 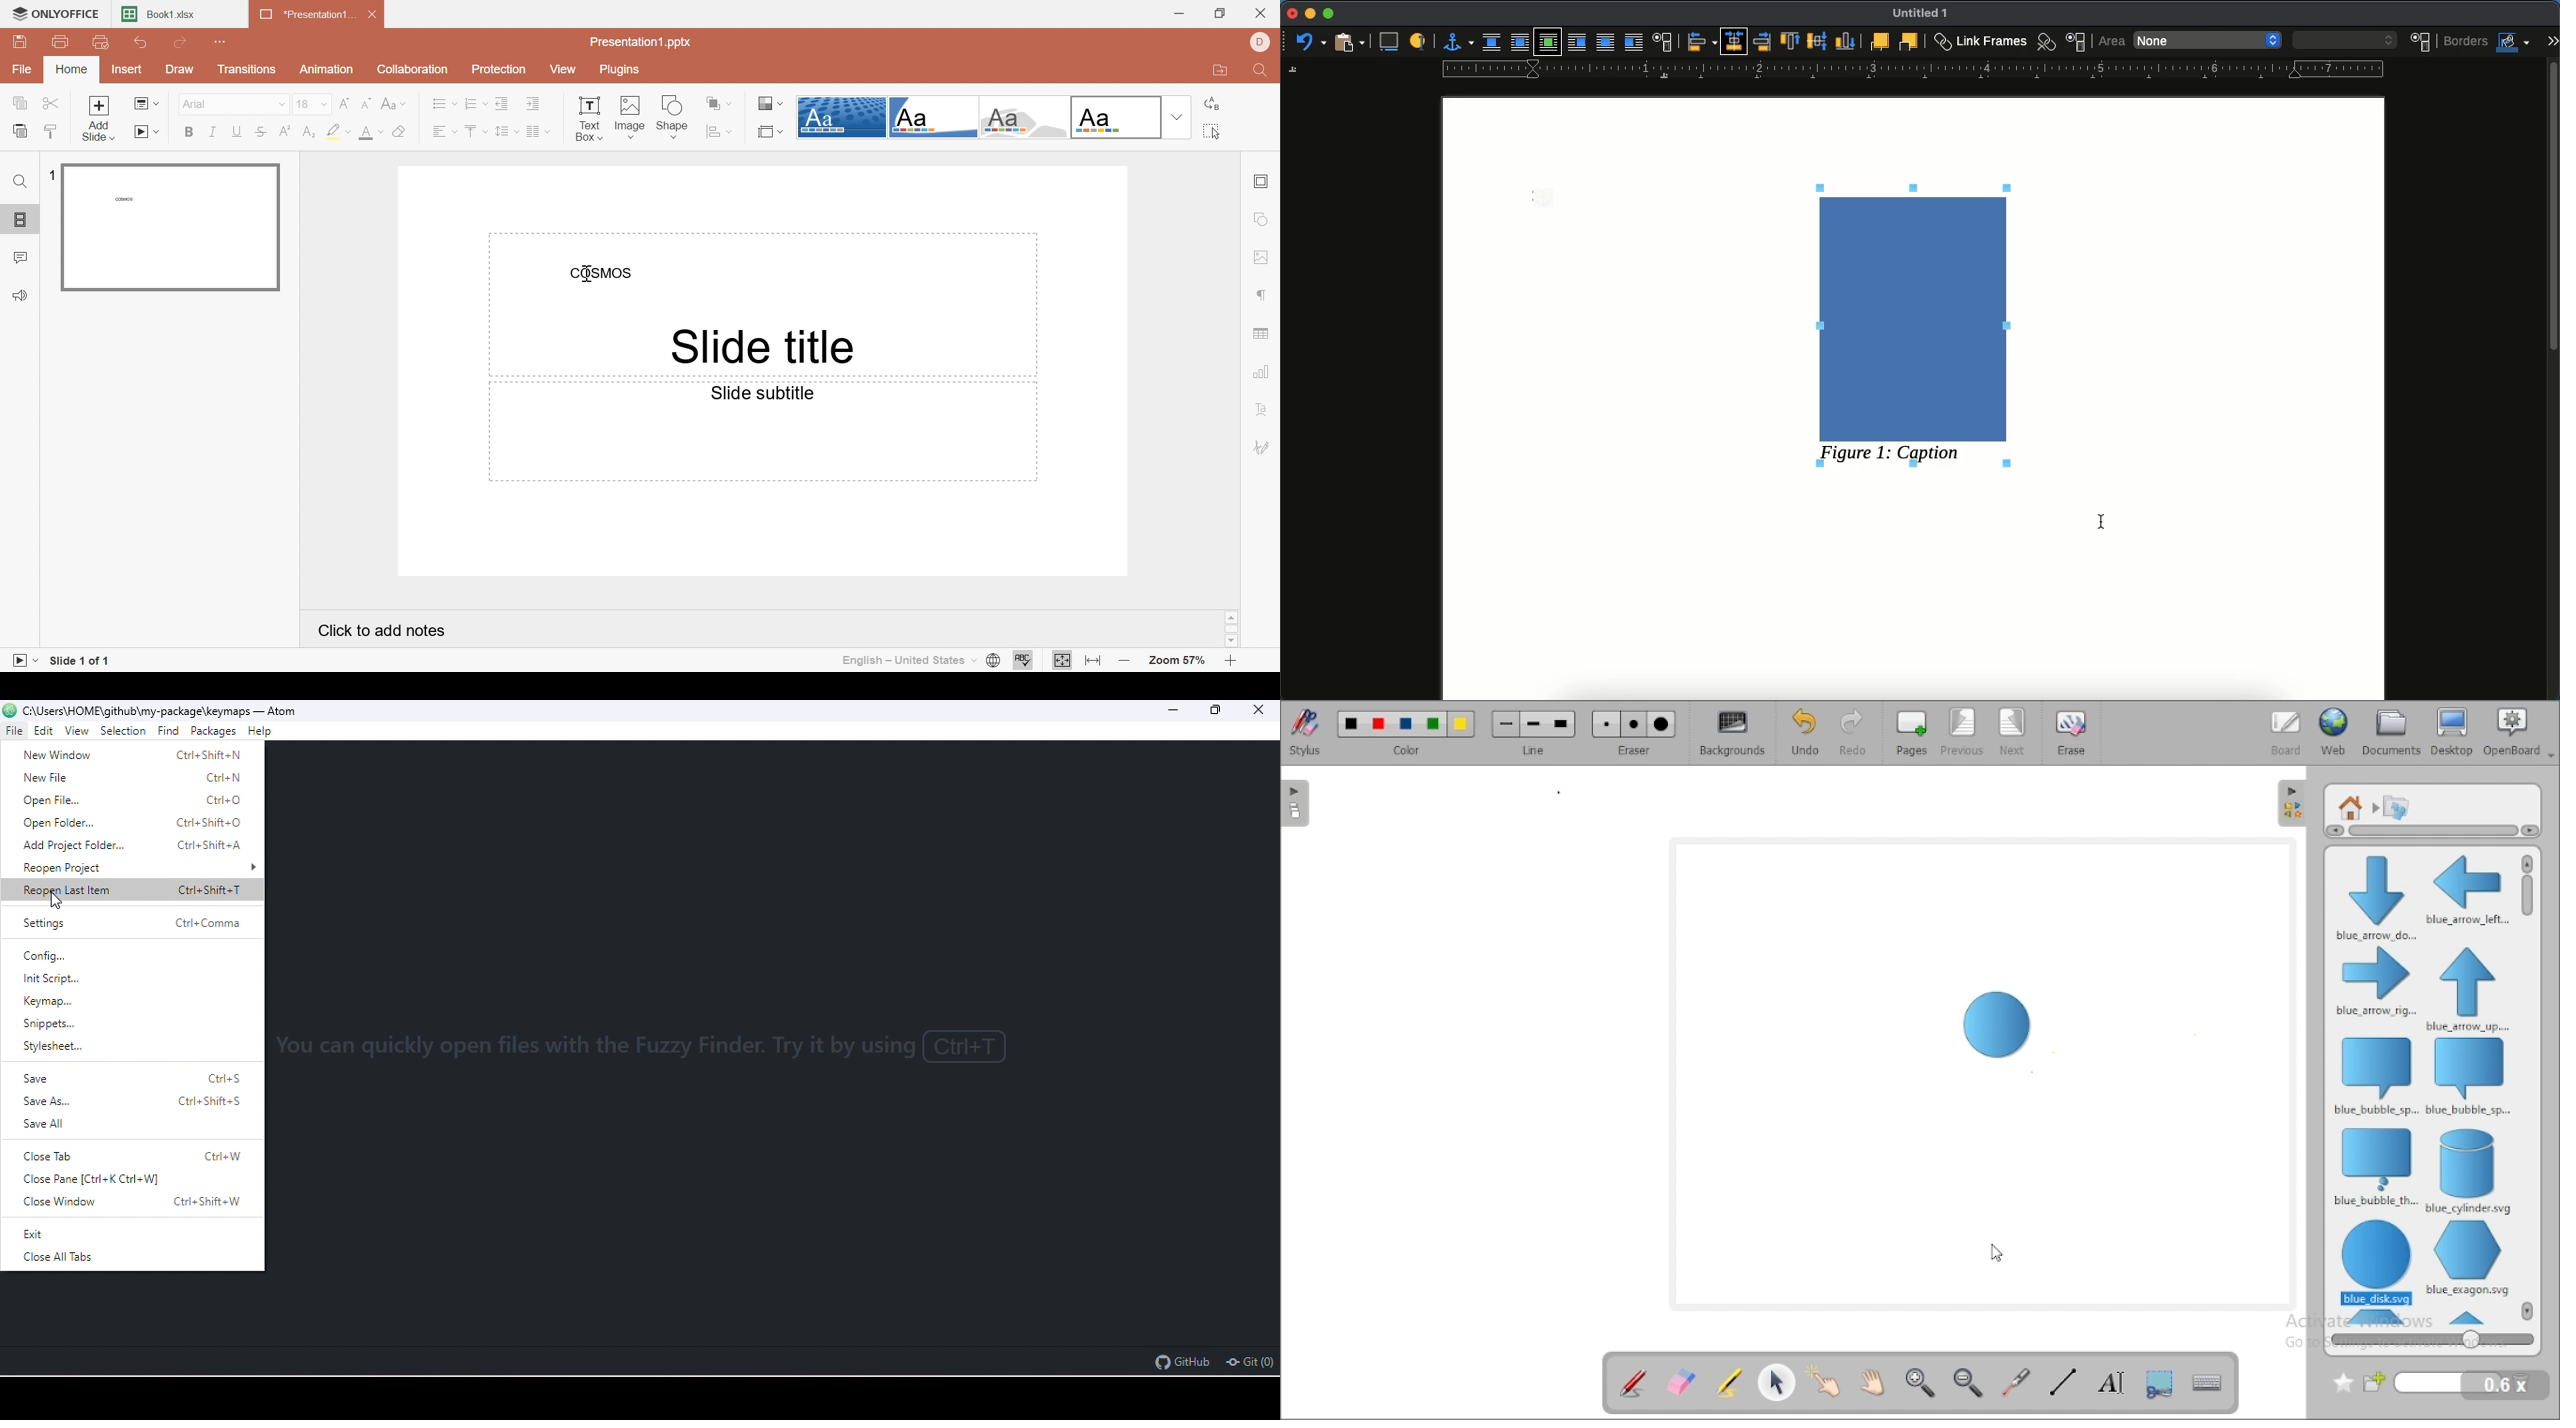 What do you see at coordinates (1456, 42) in the screenshot?
I see `anchor for object` at bounding box center [1456, 42].